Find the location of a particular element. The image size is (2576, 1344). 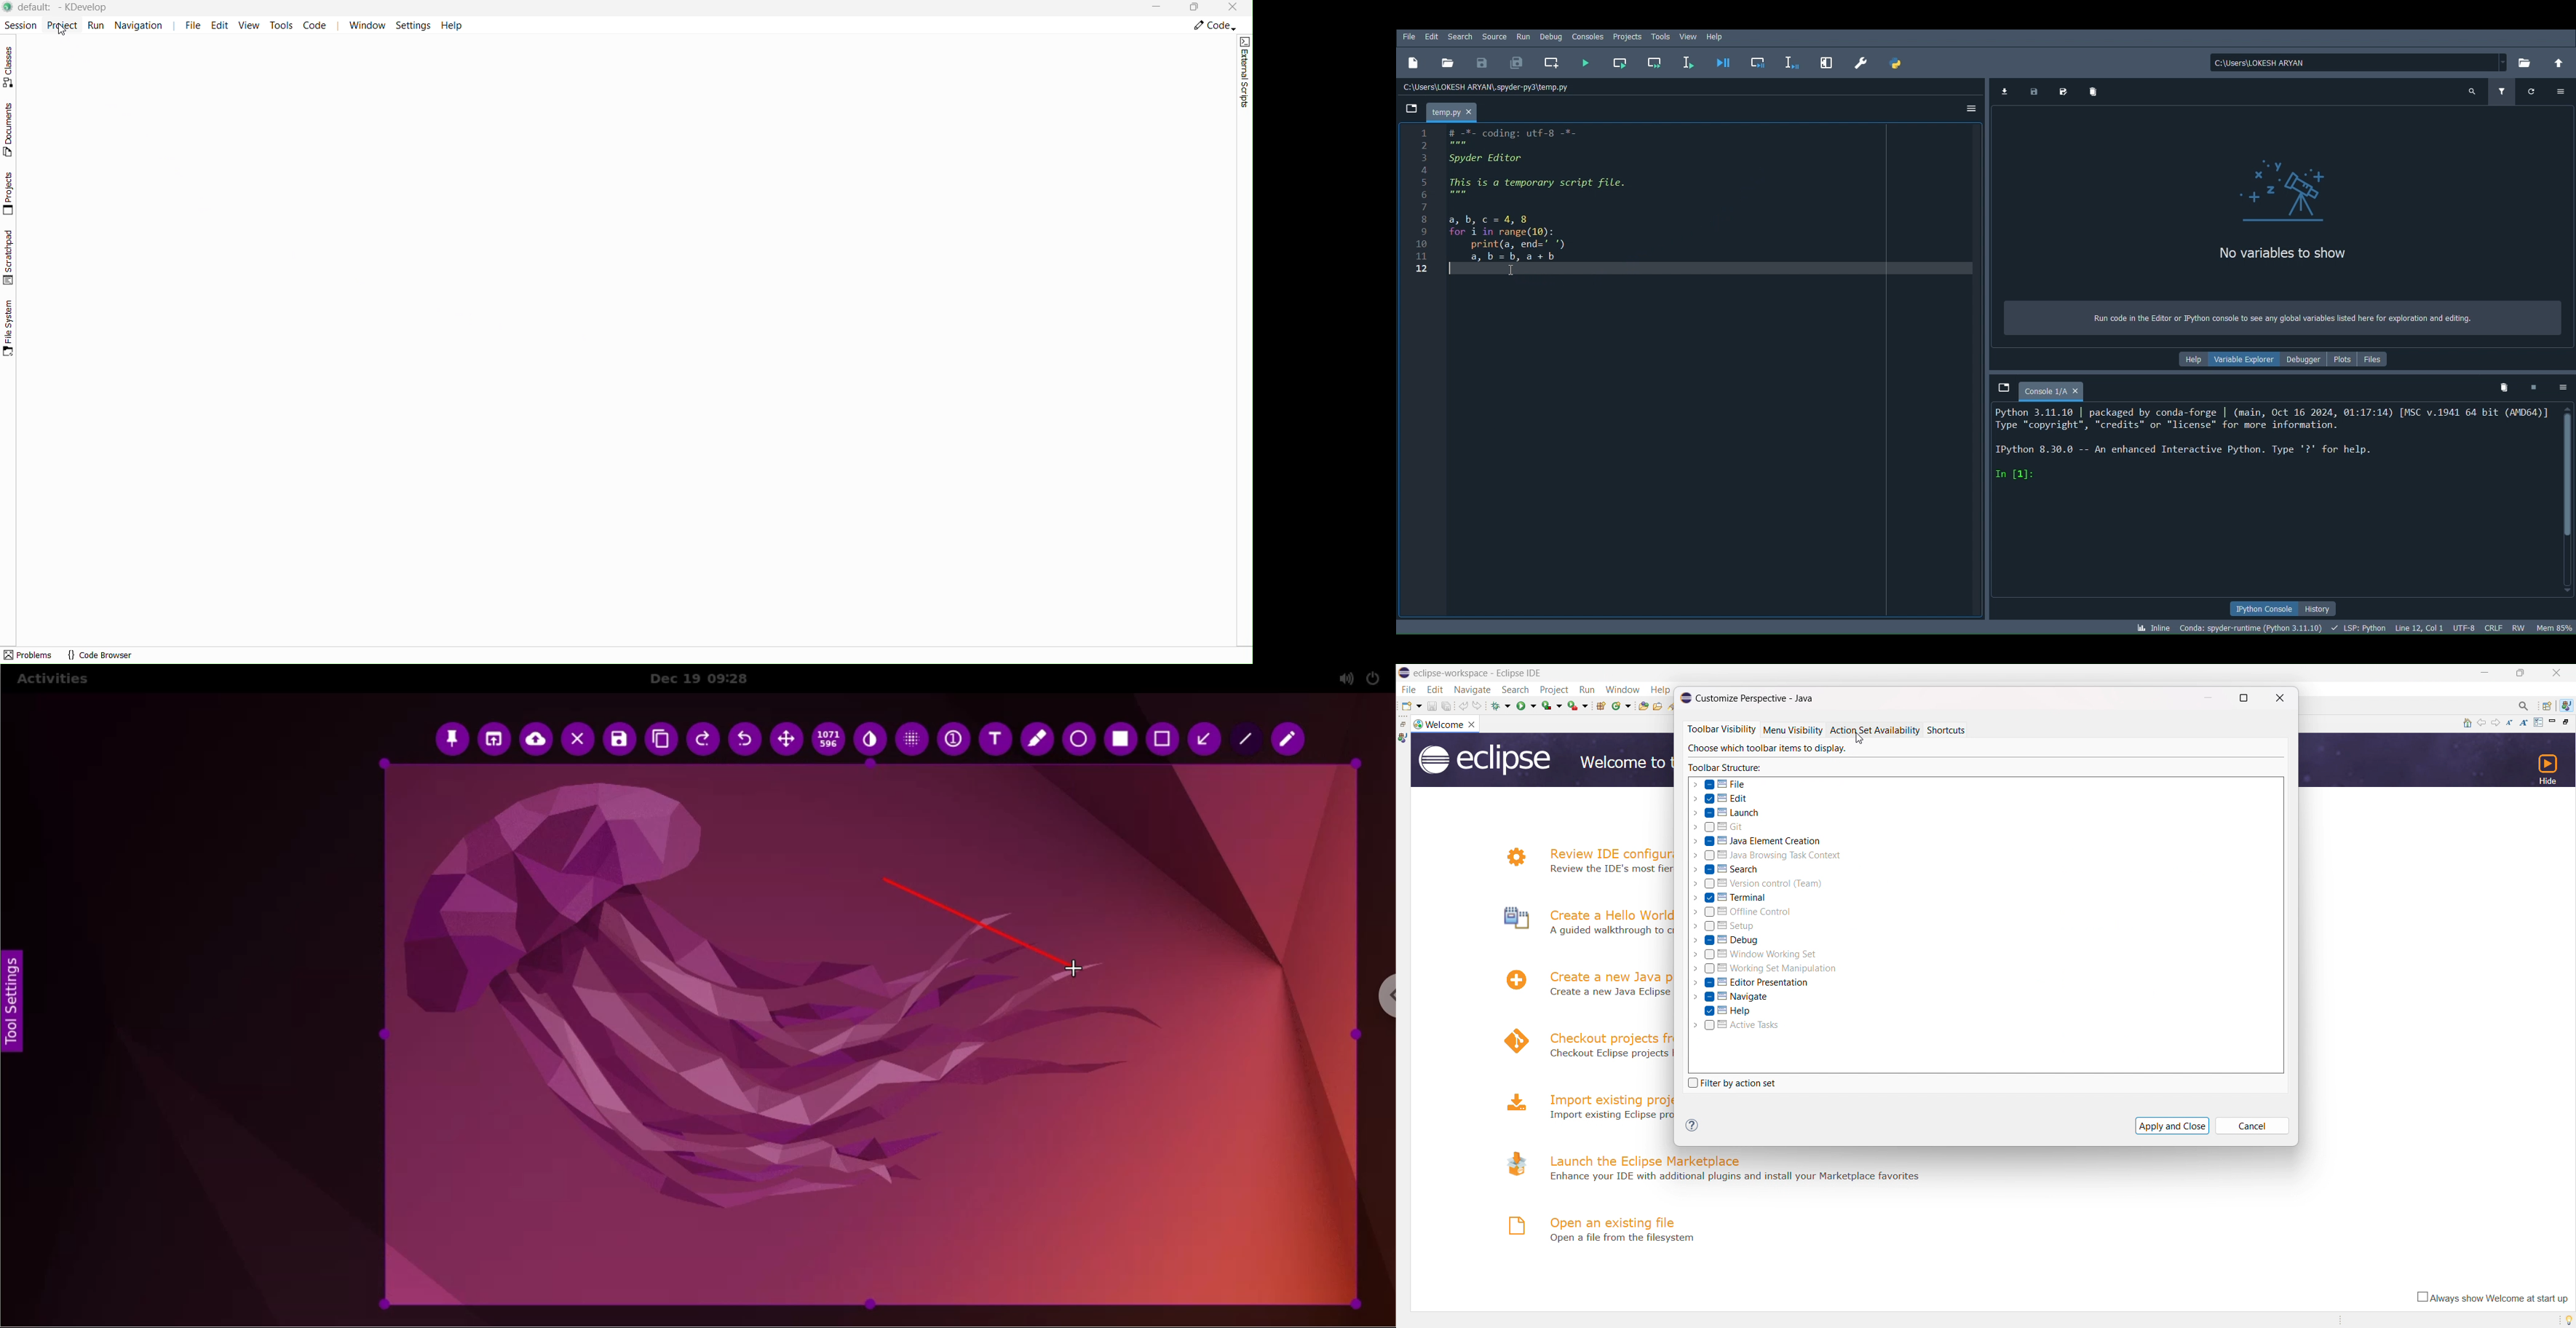

logo is located at coordinates (1687, 698).